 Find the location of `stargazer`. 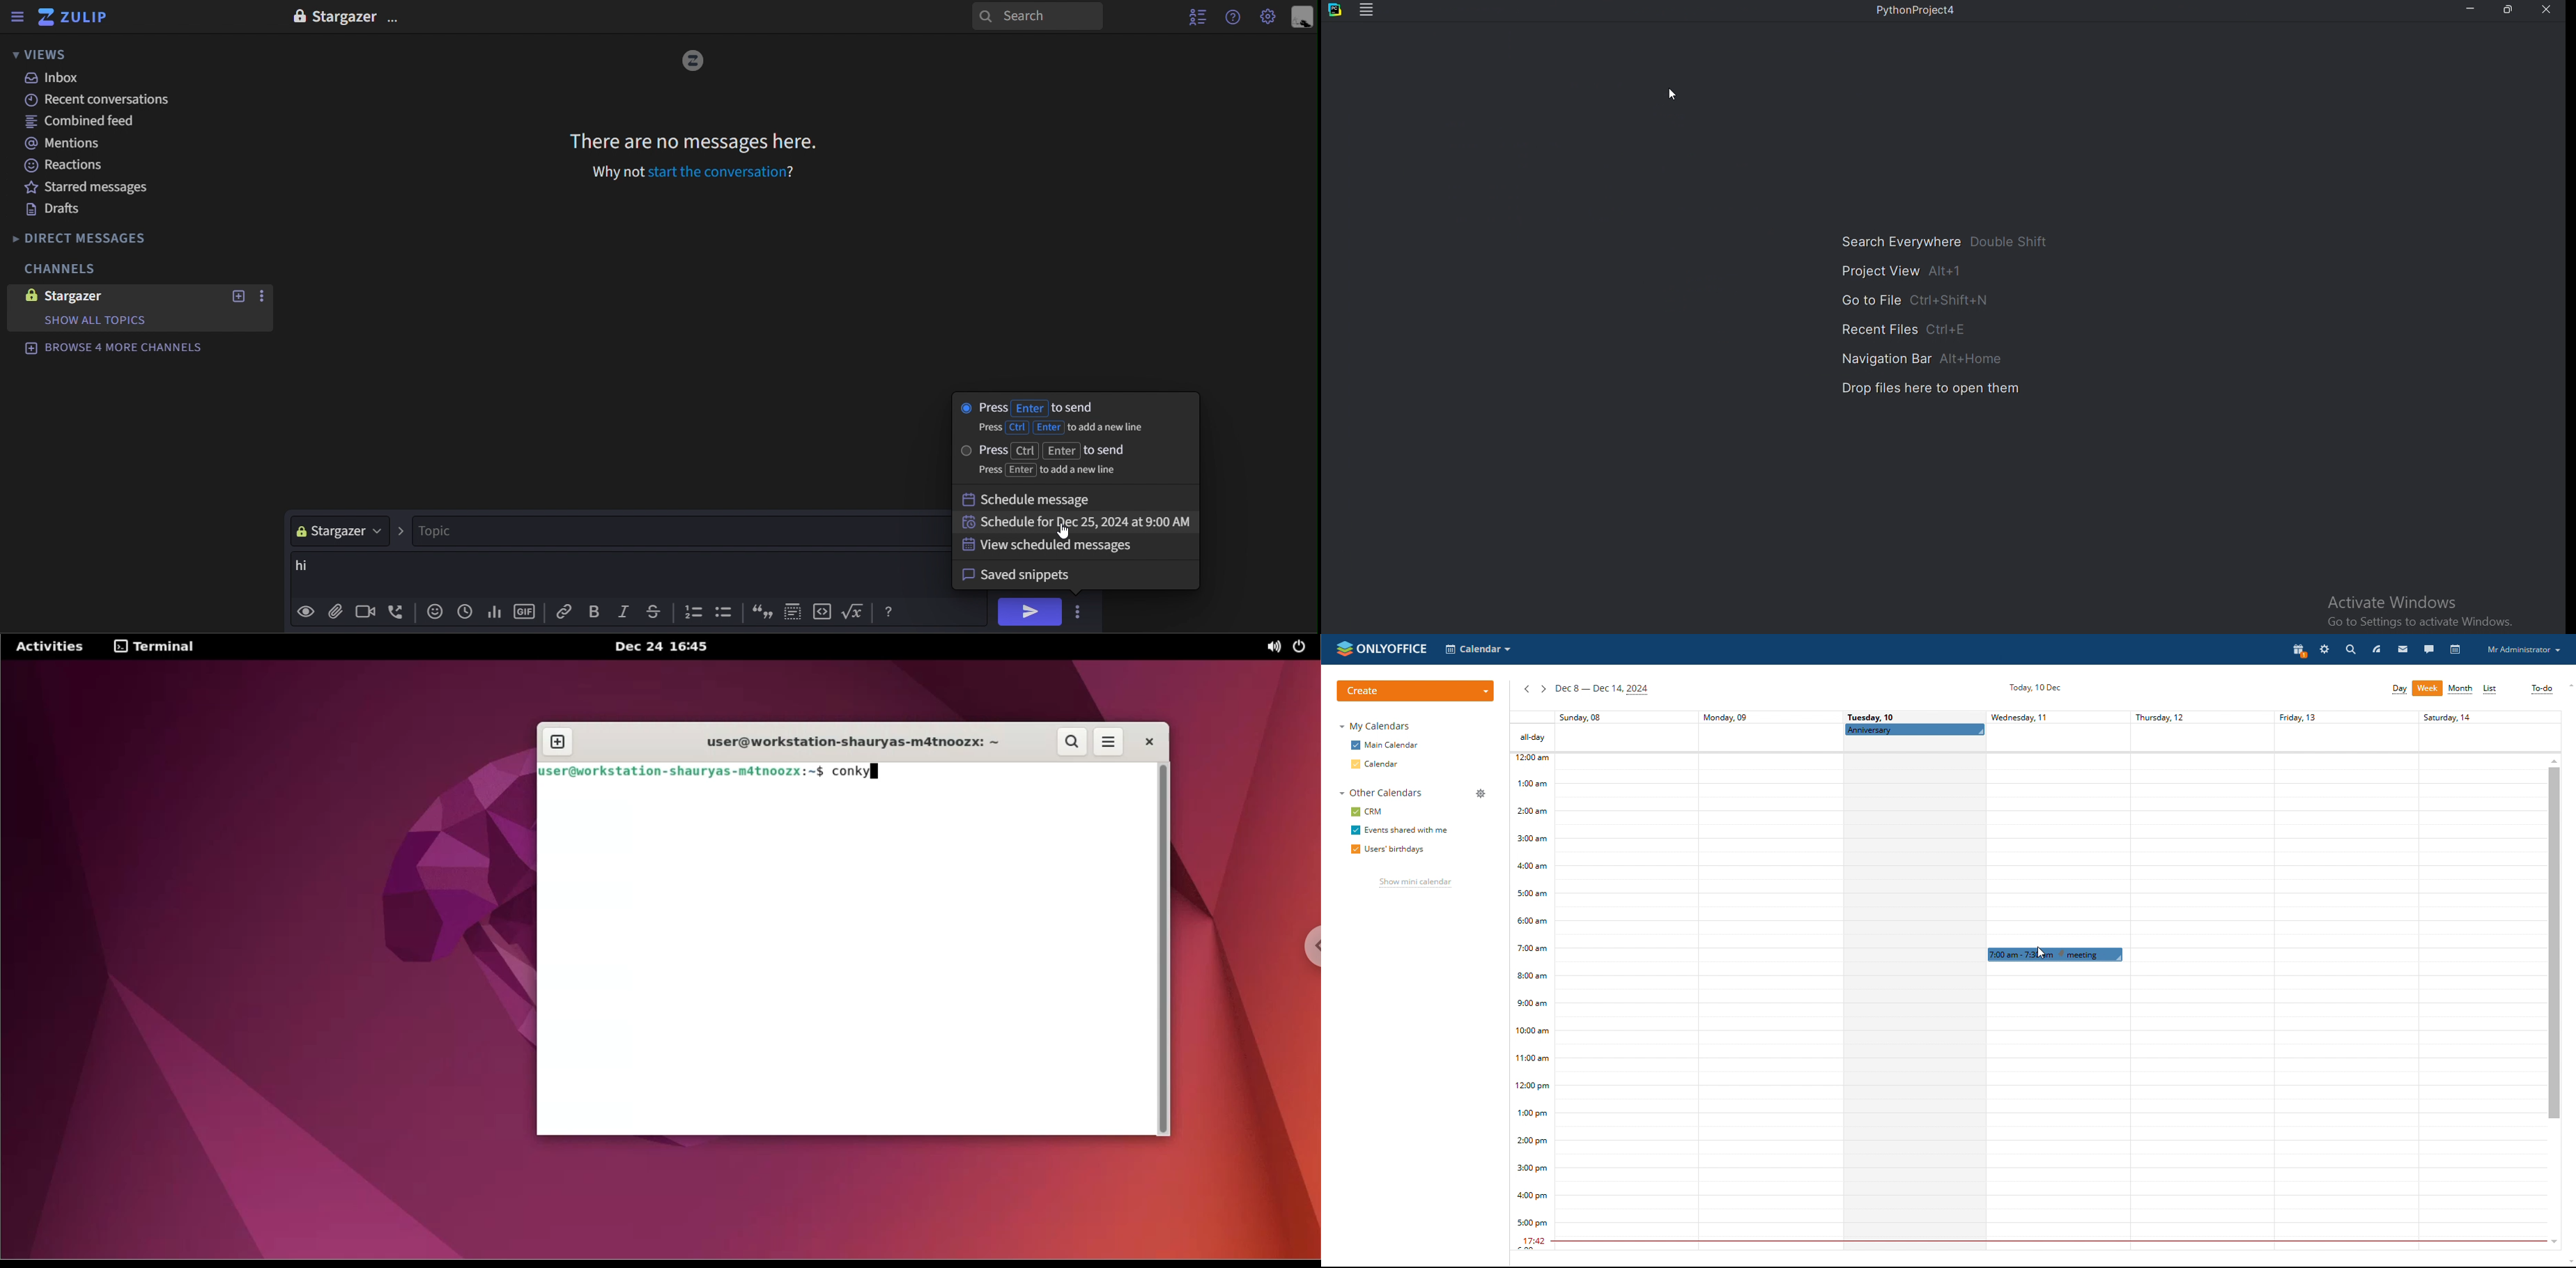

stargazer is located at coordinates (341, 530).